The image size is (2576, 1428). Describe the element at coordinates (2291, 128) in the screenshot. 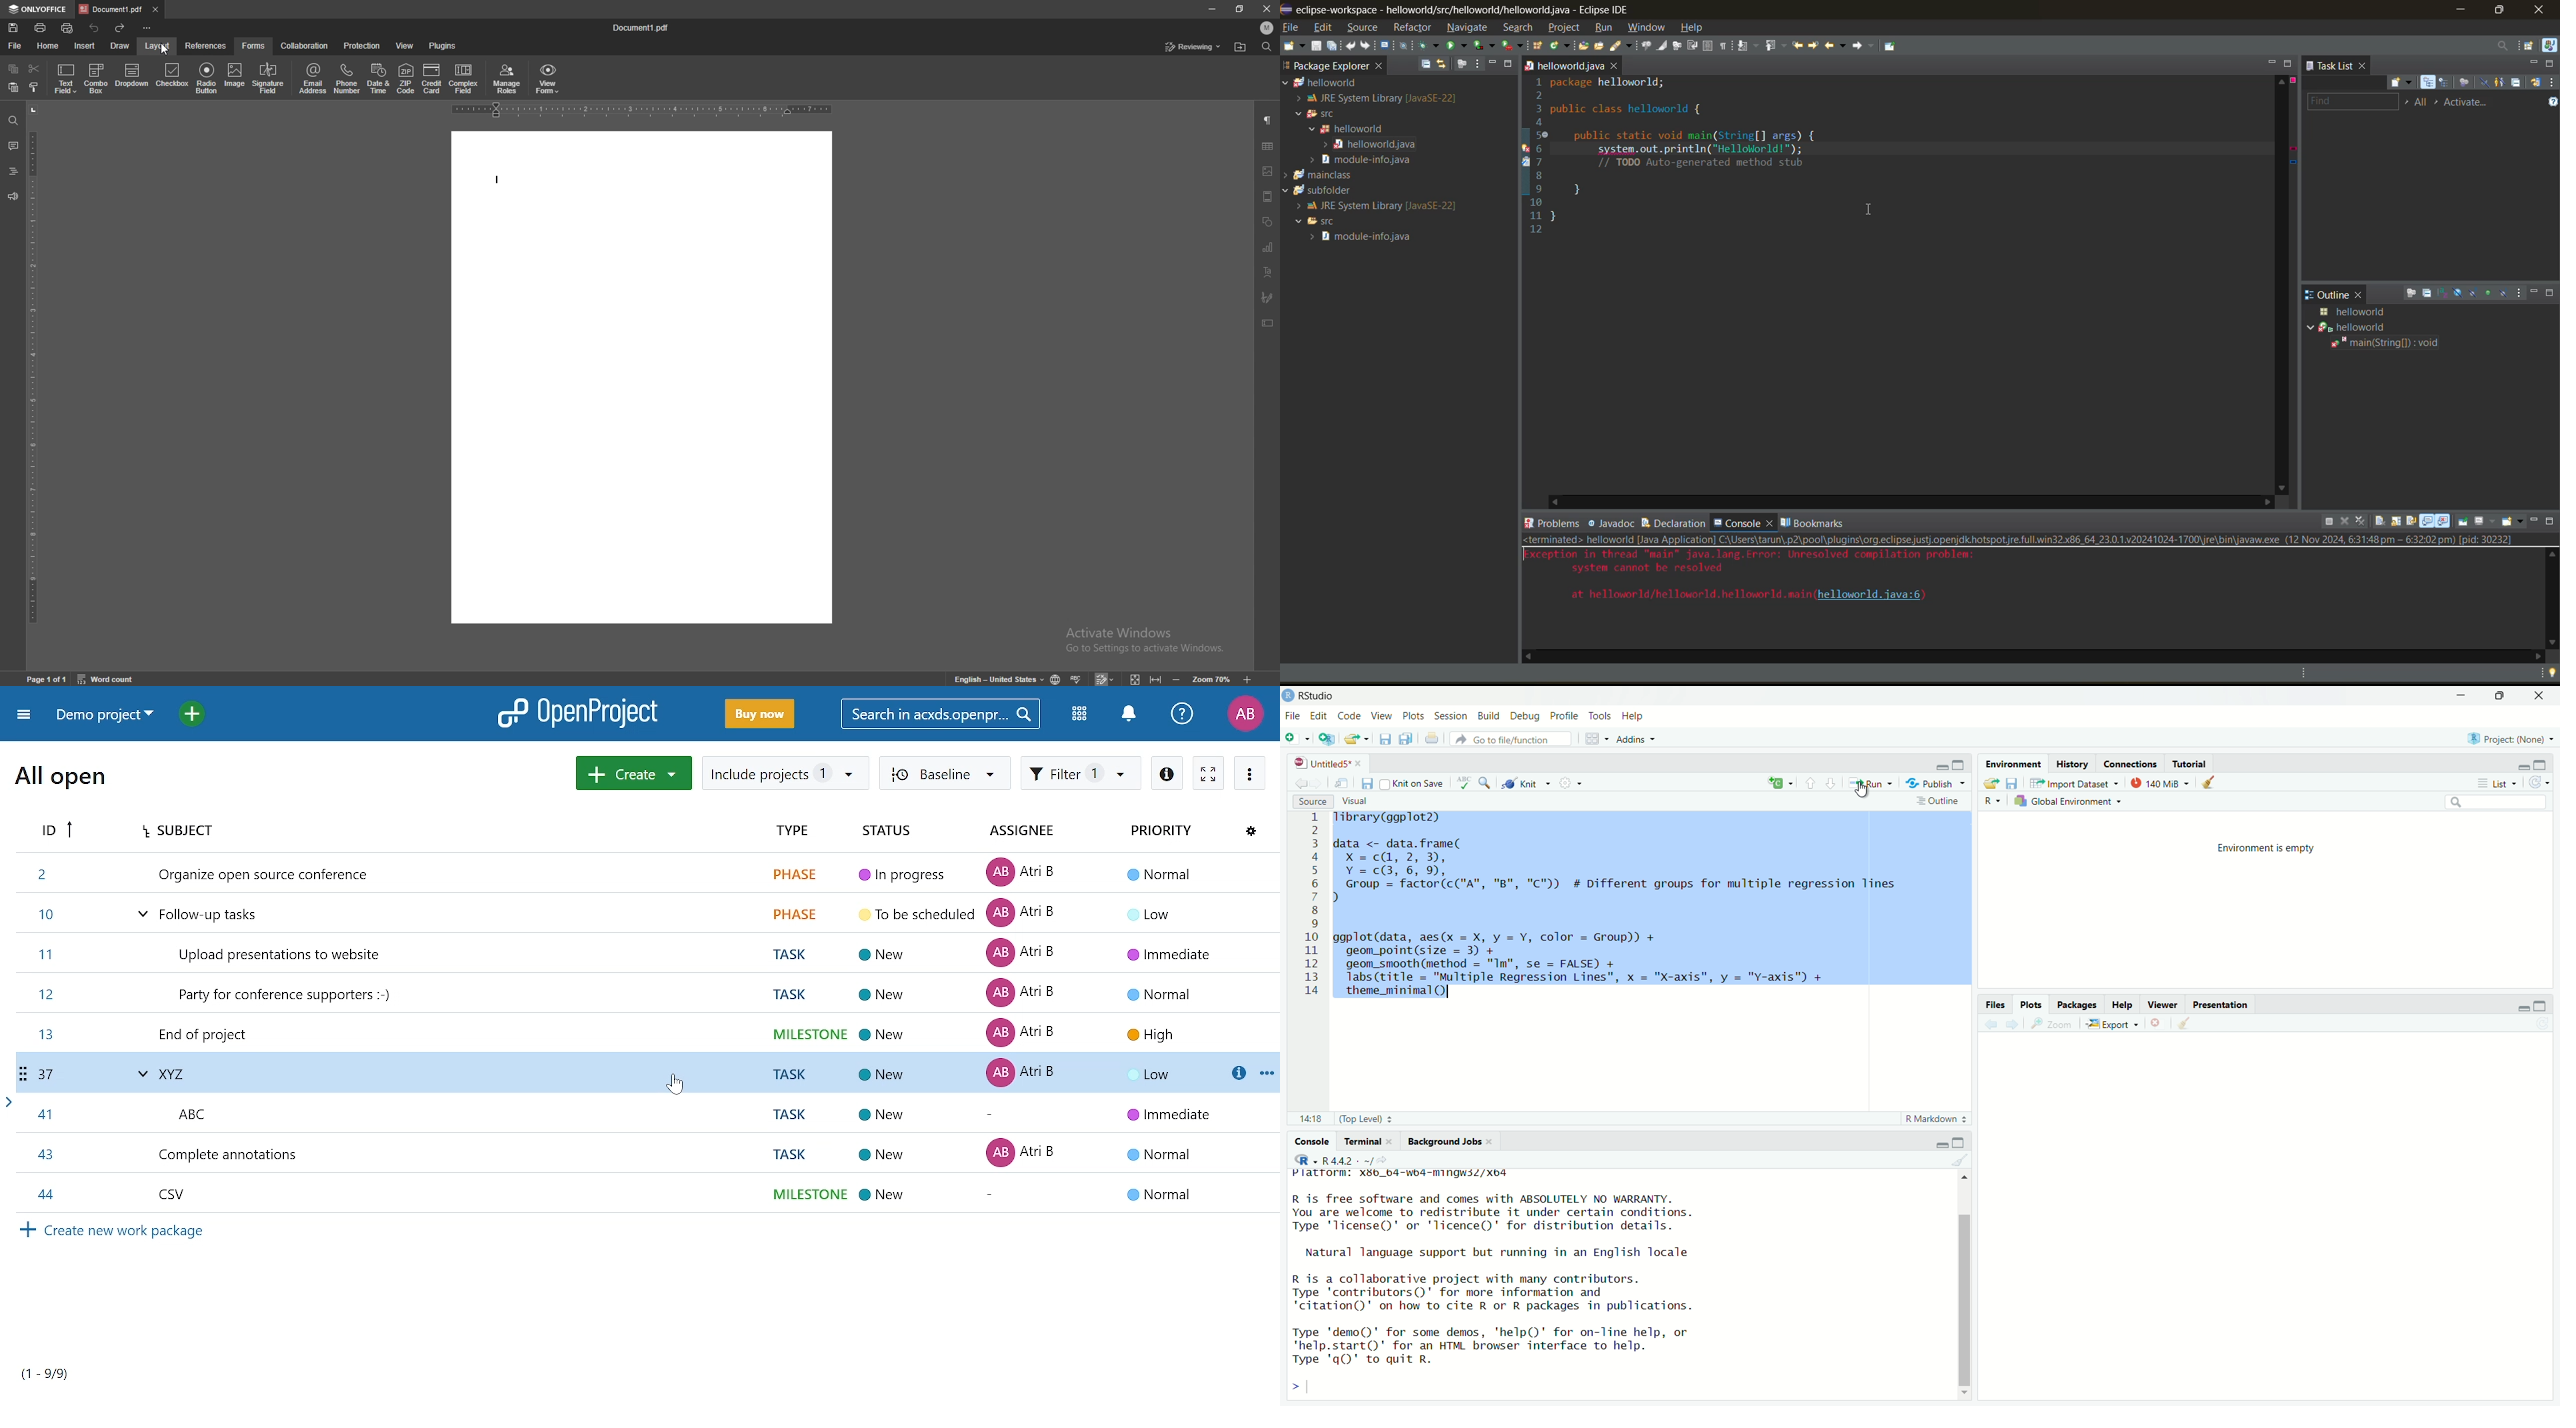

I see `error info` at that location.